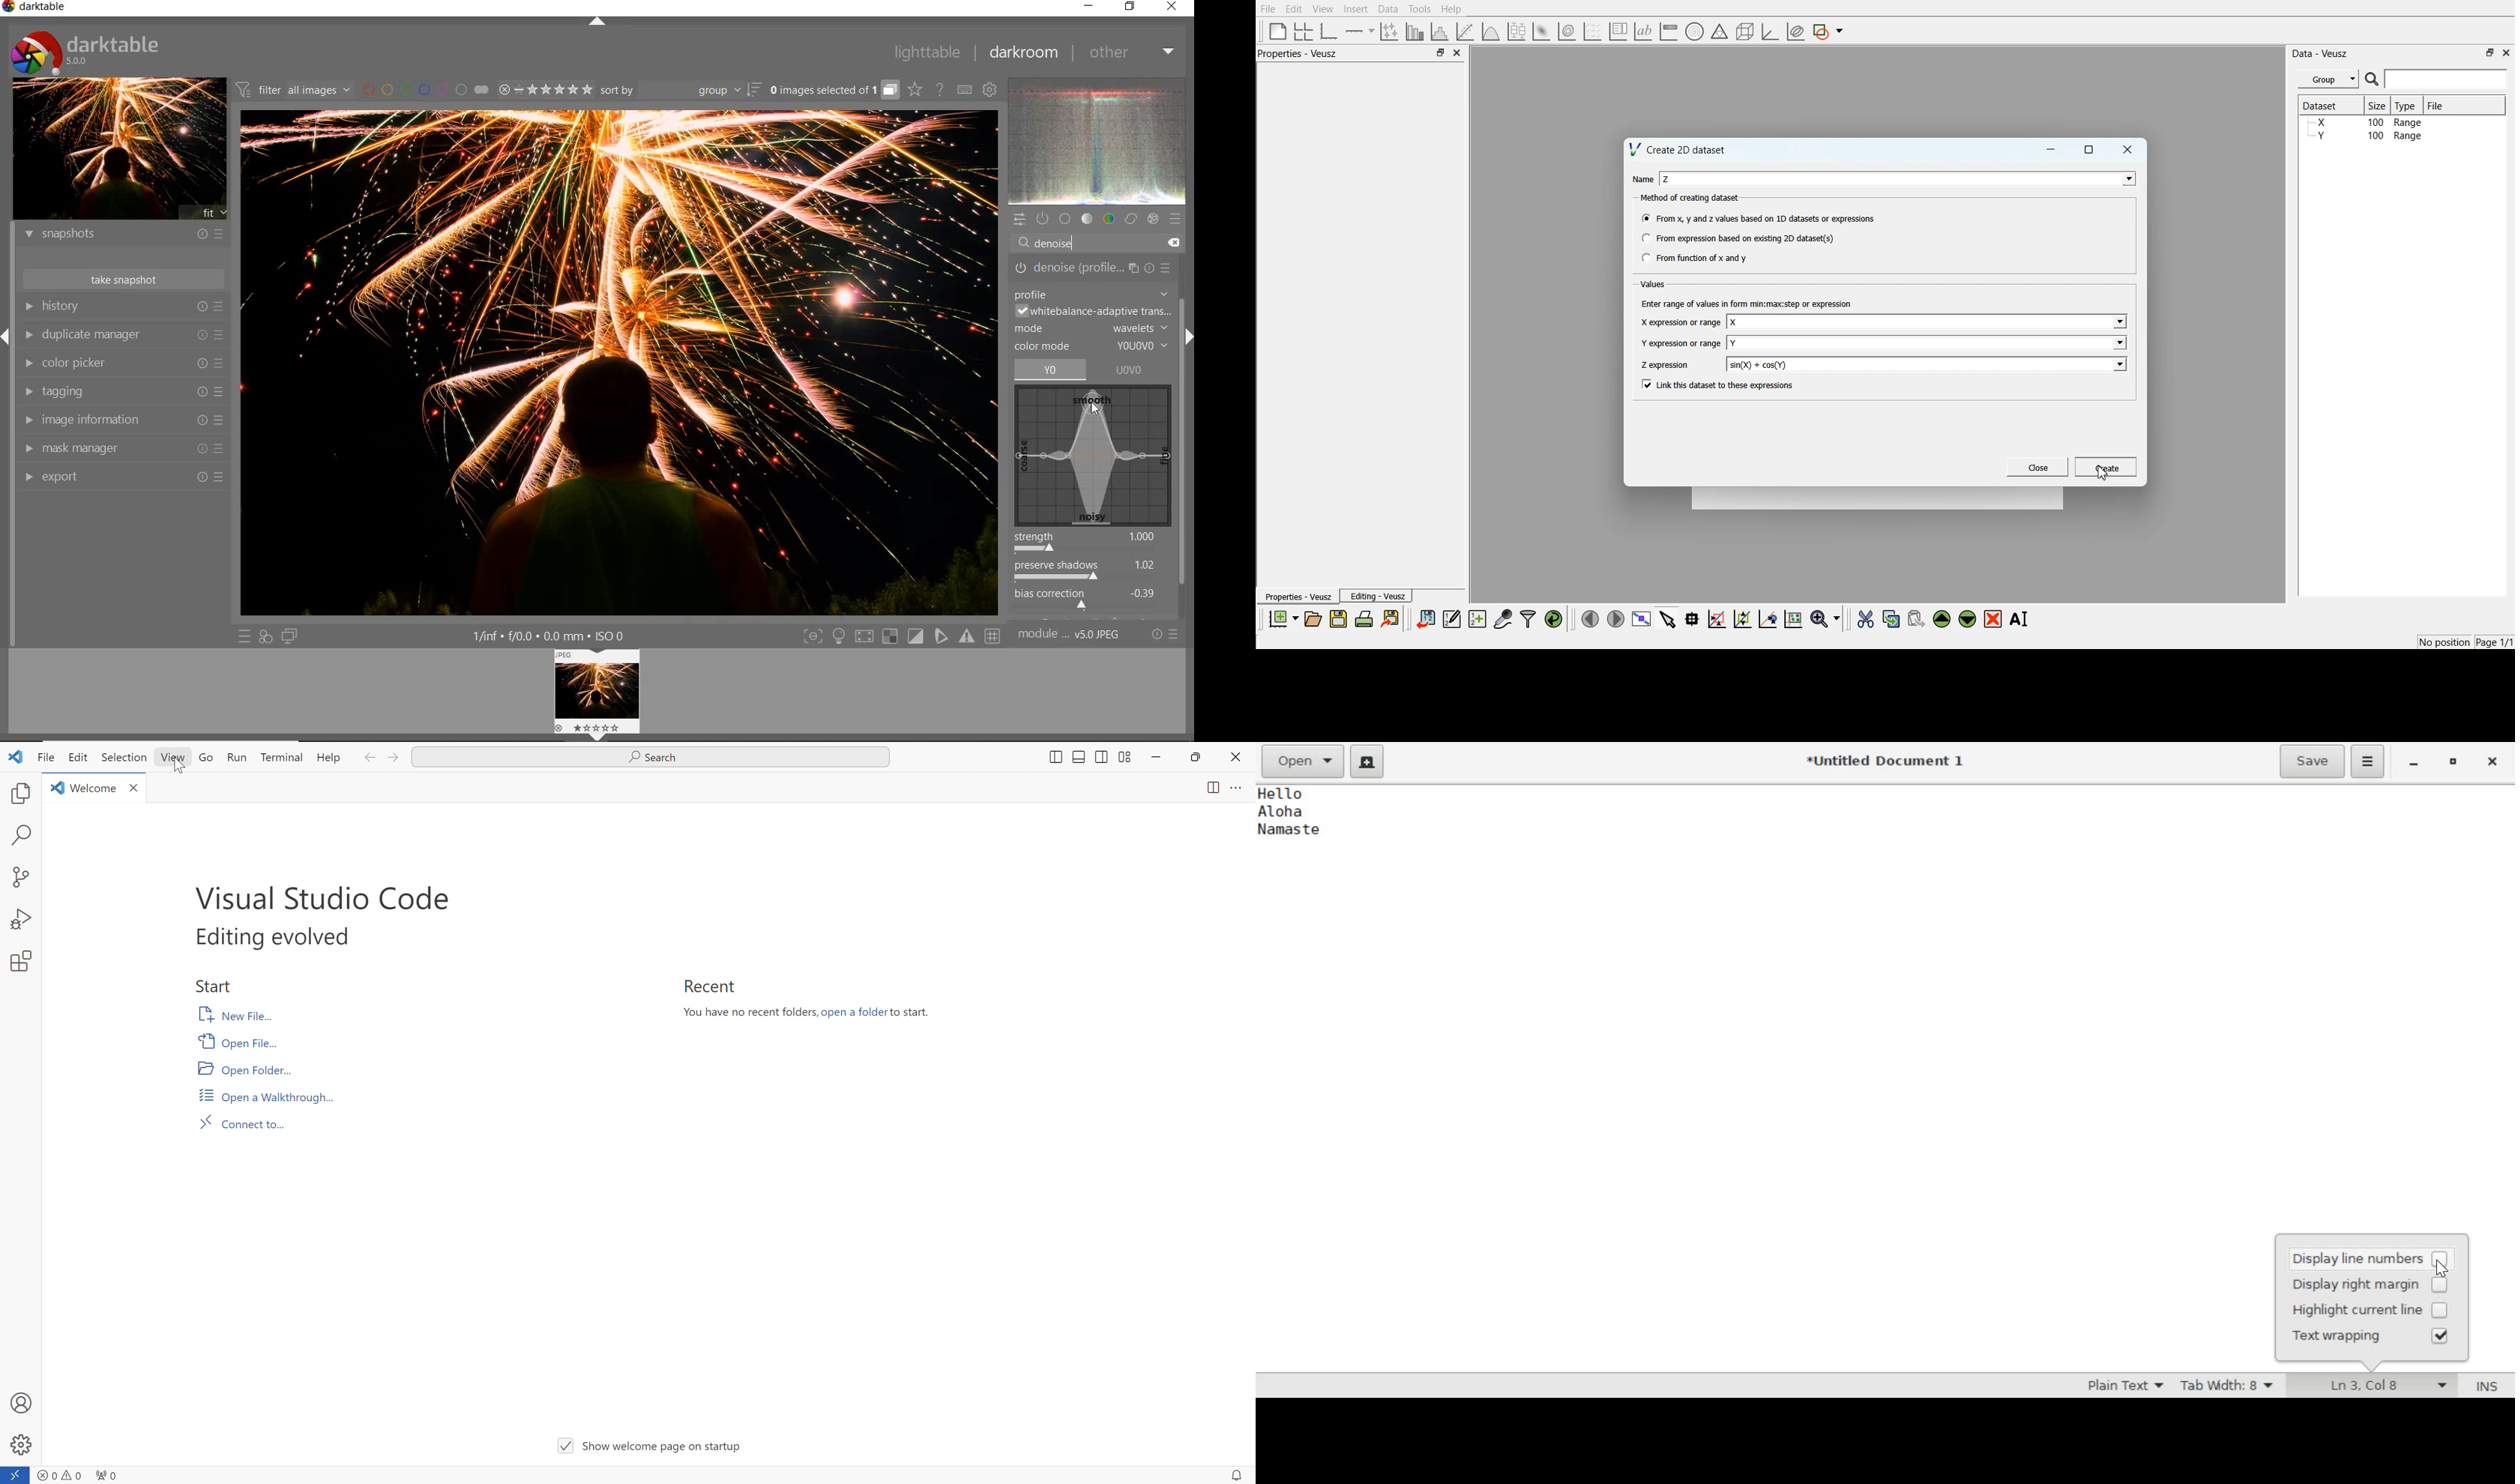 This screenshot has height=1484, width=2520. Describe the element at coordinates (371, 759) in the screenshot. I see `back` at that location.